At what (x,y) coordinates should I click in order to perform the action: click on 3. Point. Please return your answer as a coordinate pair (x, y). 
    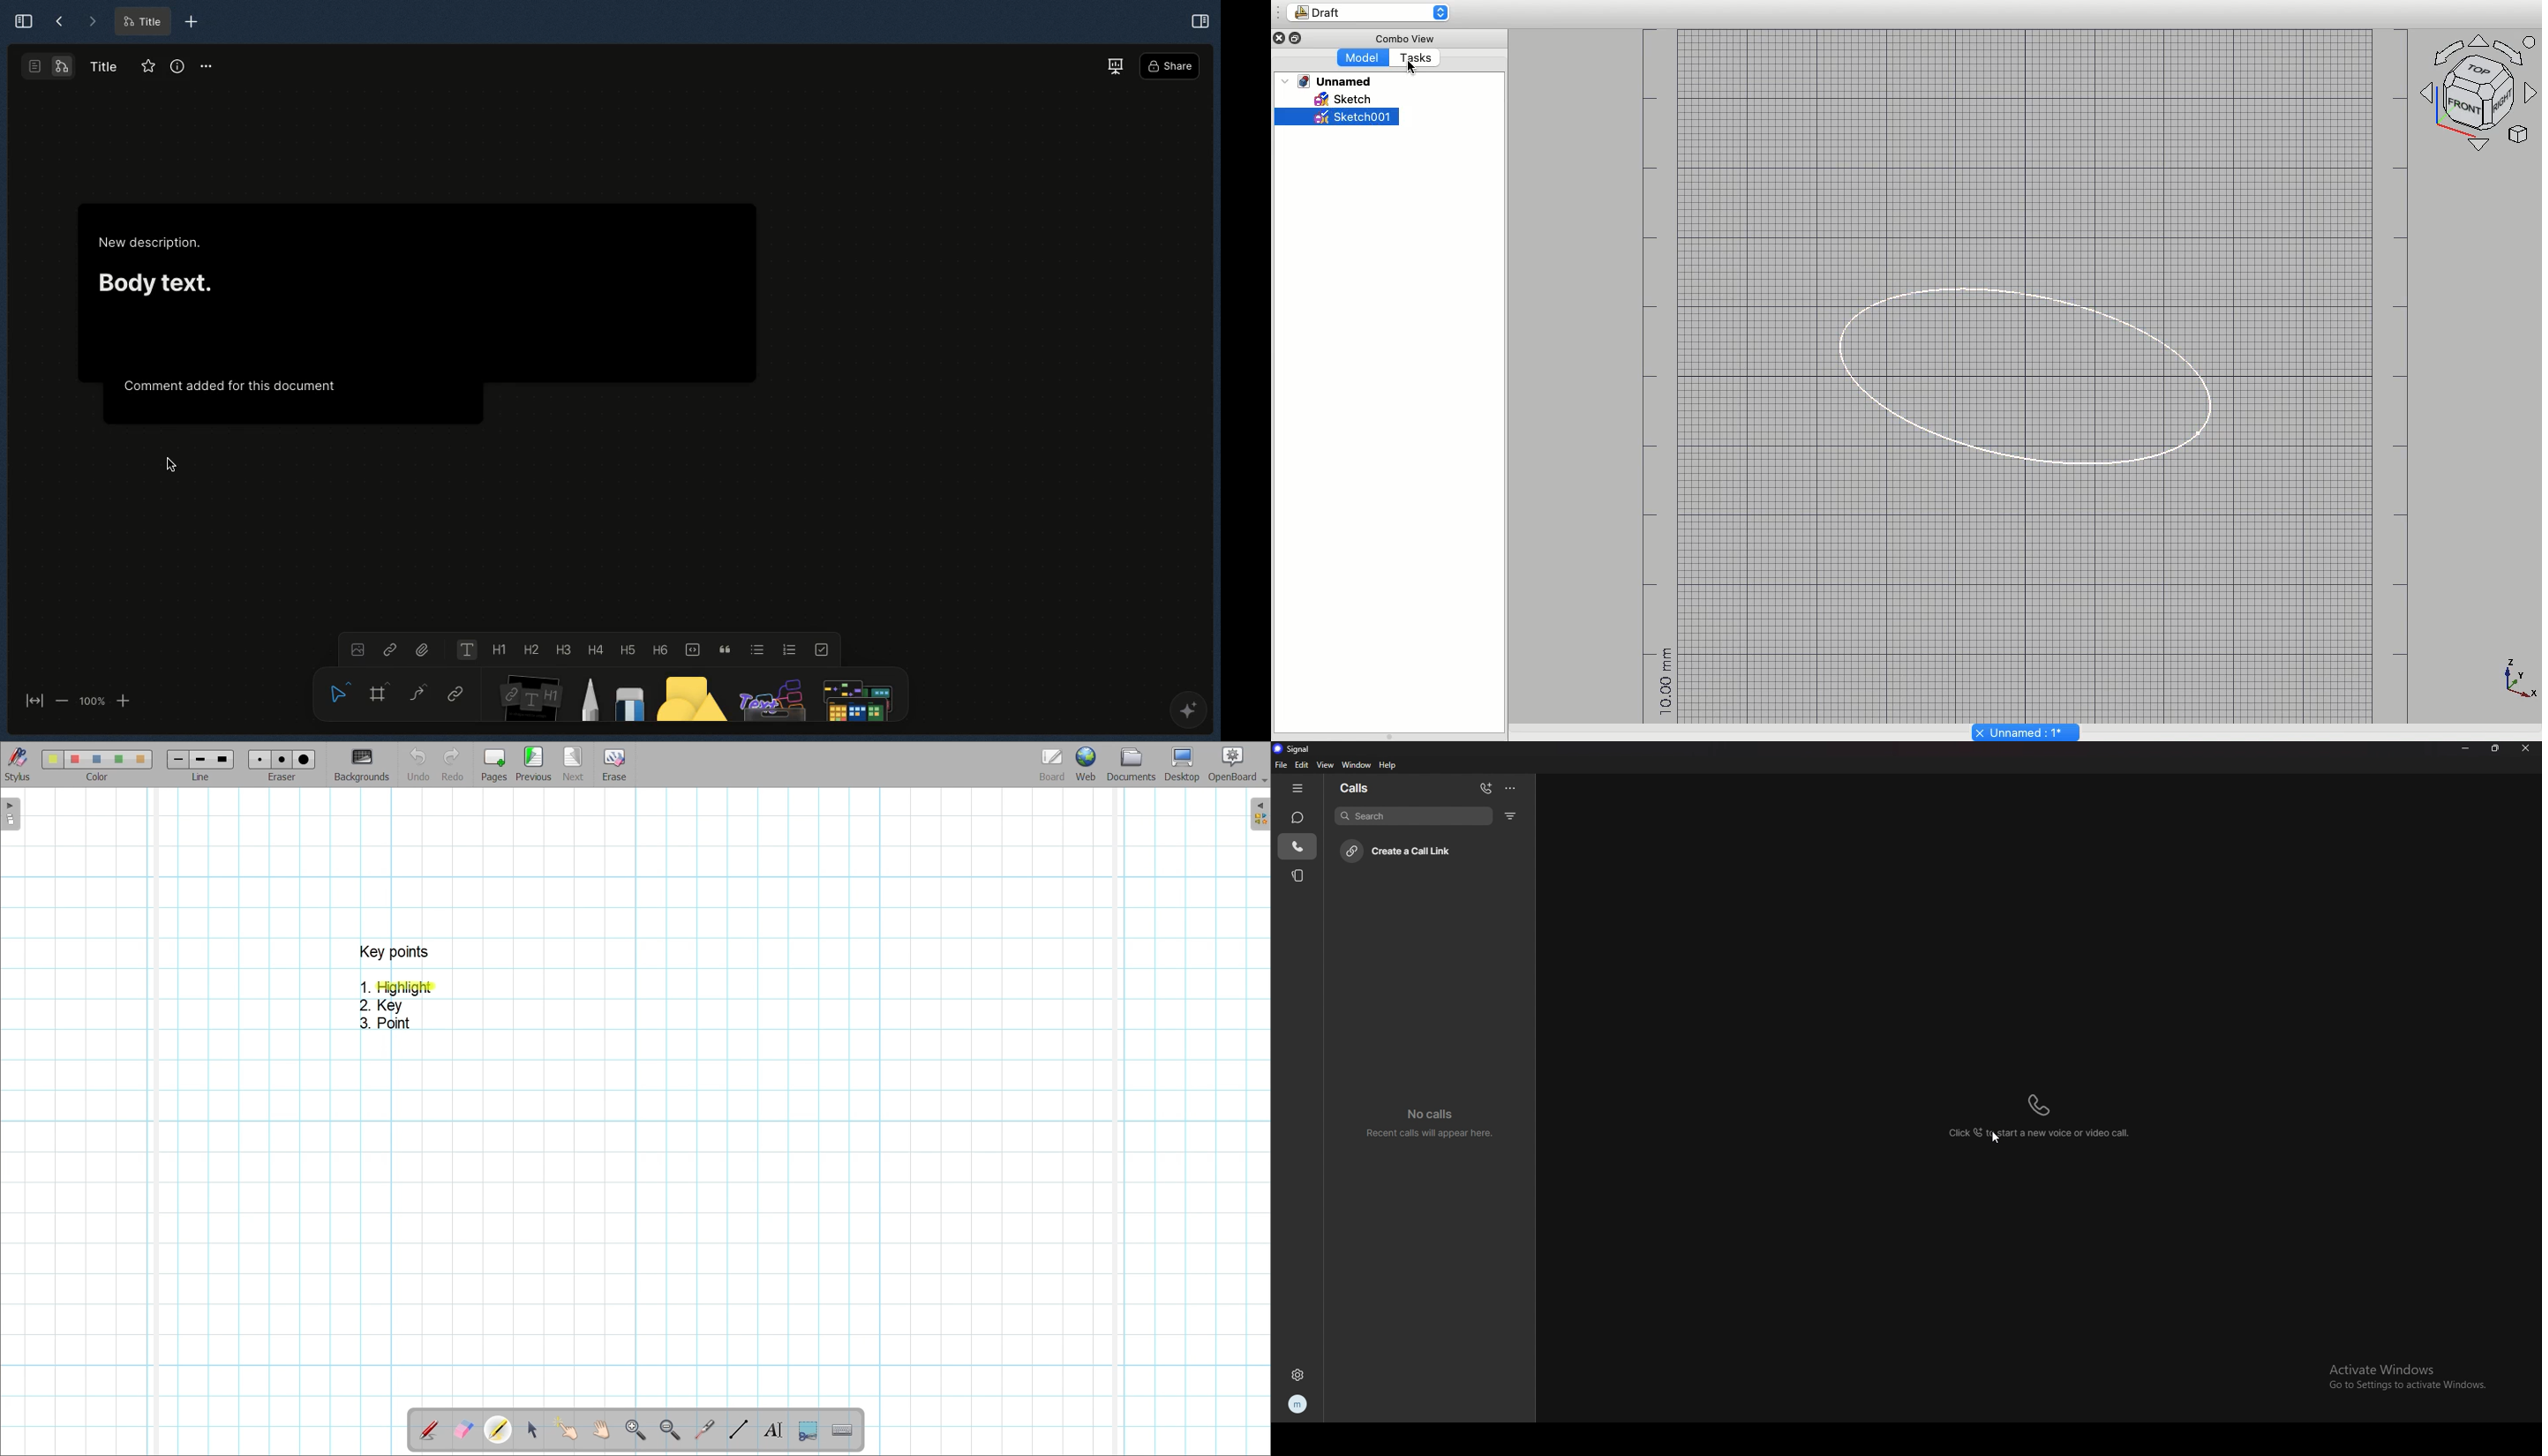
    Looking at the image, I should click on (383, 1023).